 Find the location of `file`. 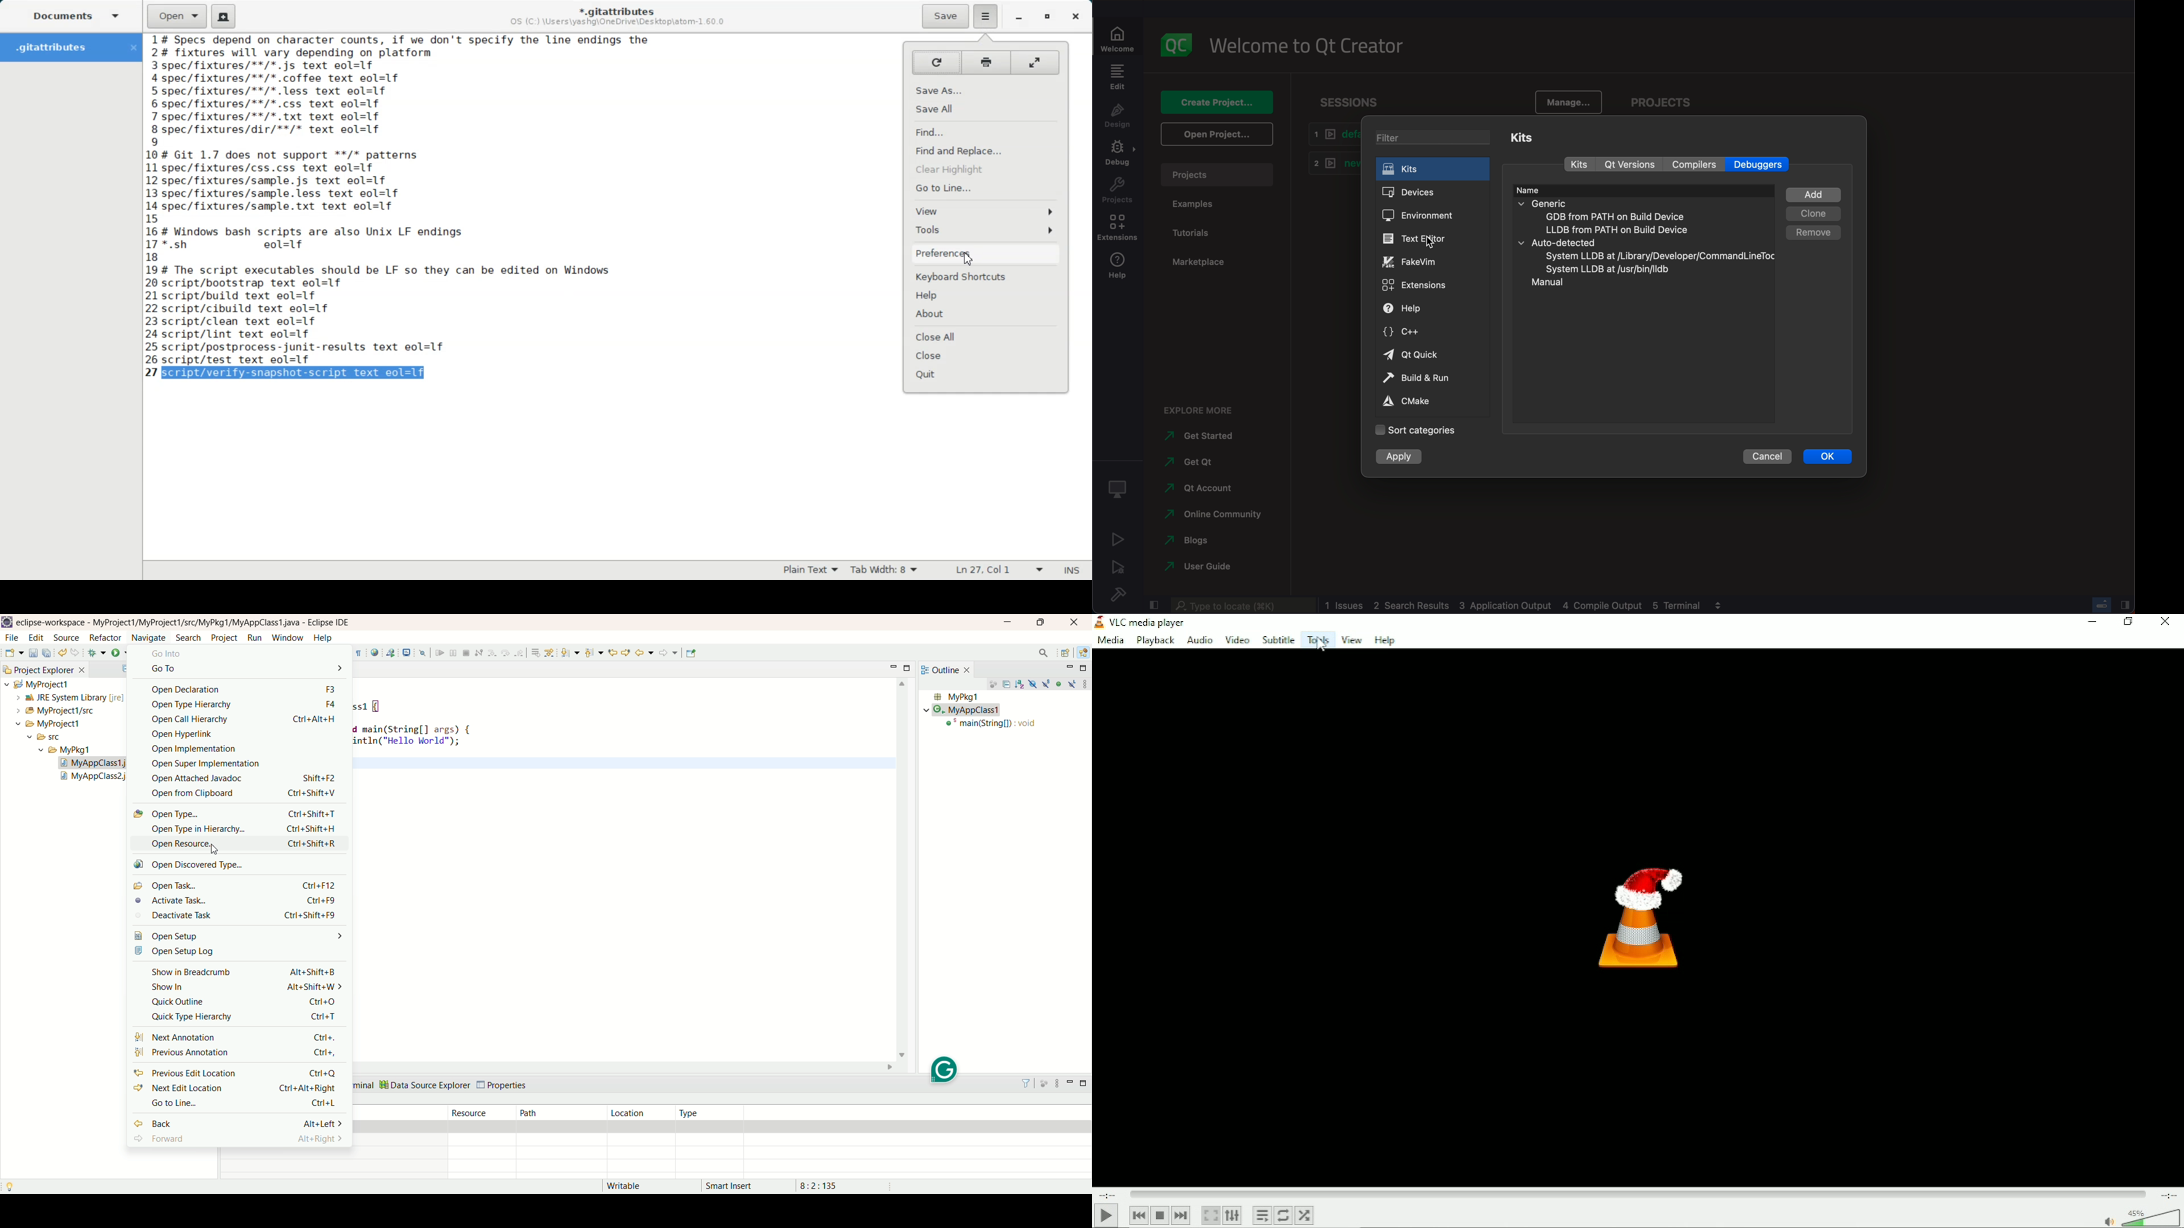

file is located at coordinates (14, 640).